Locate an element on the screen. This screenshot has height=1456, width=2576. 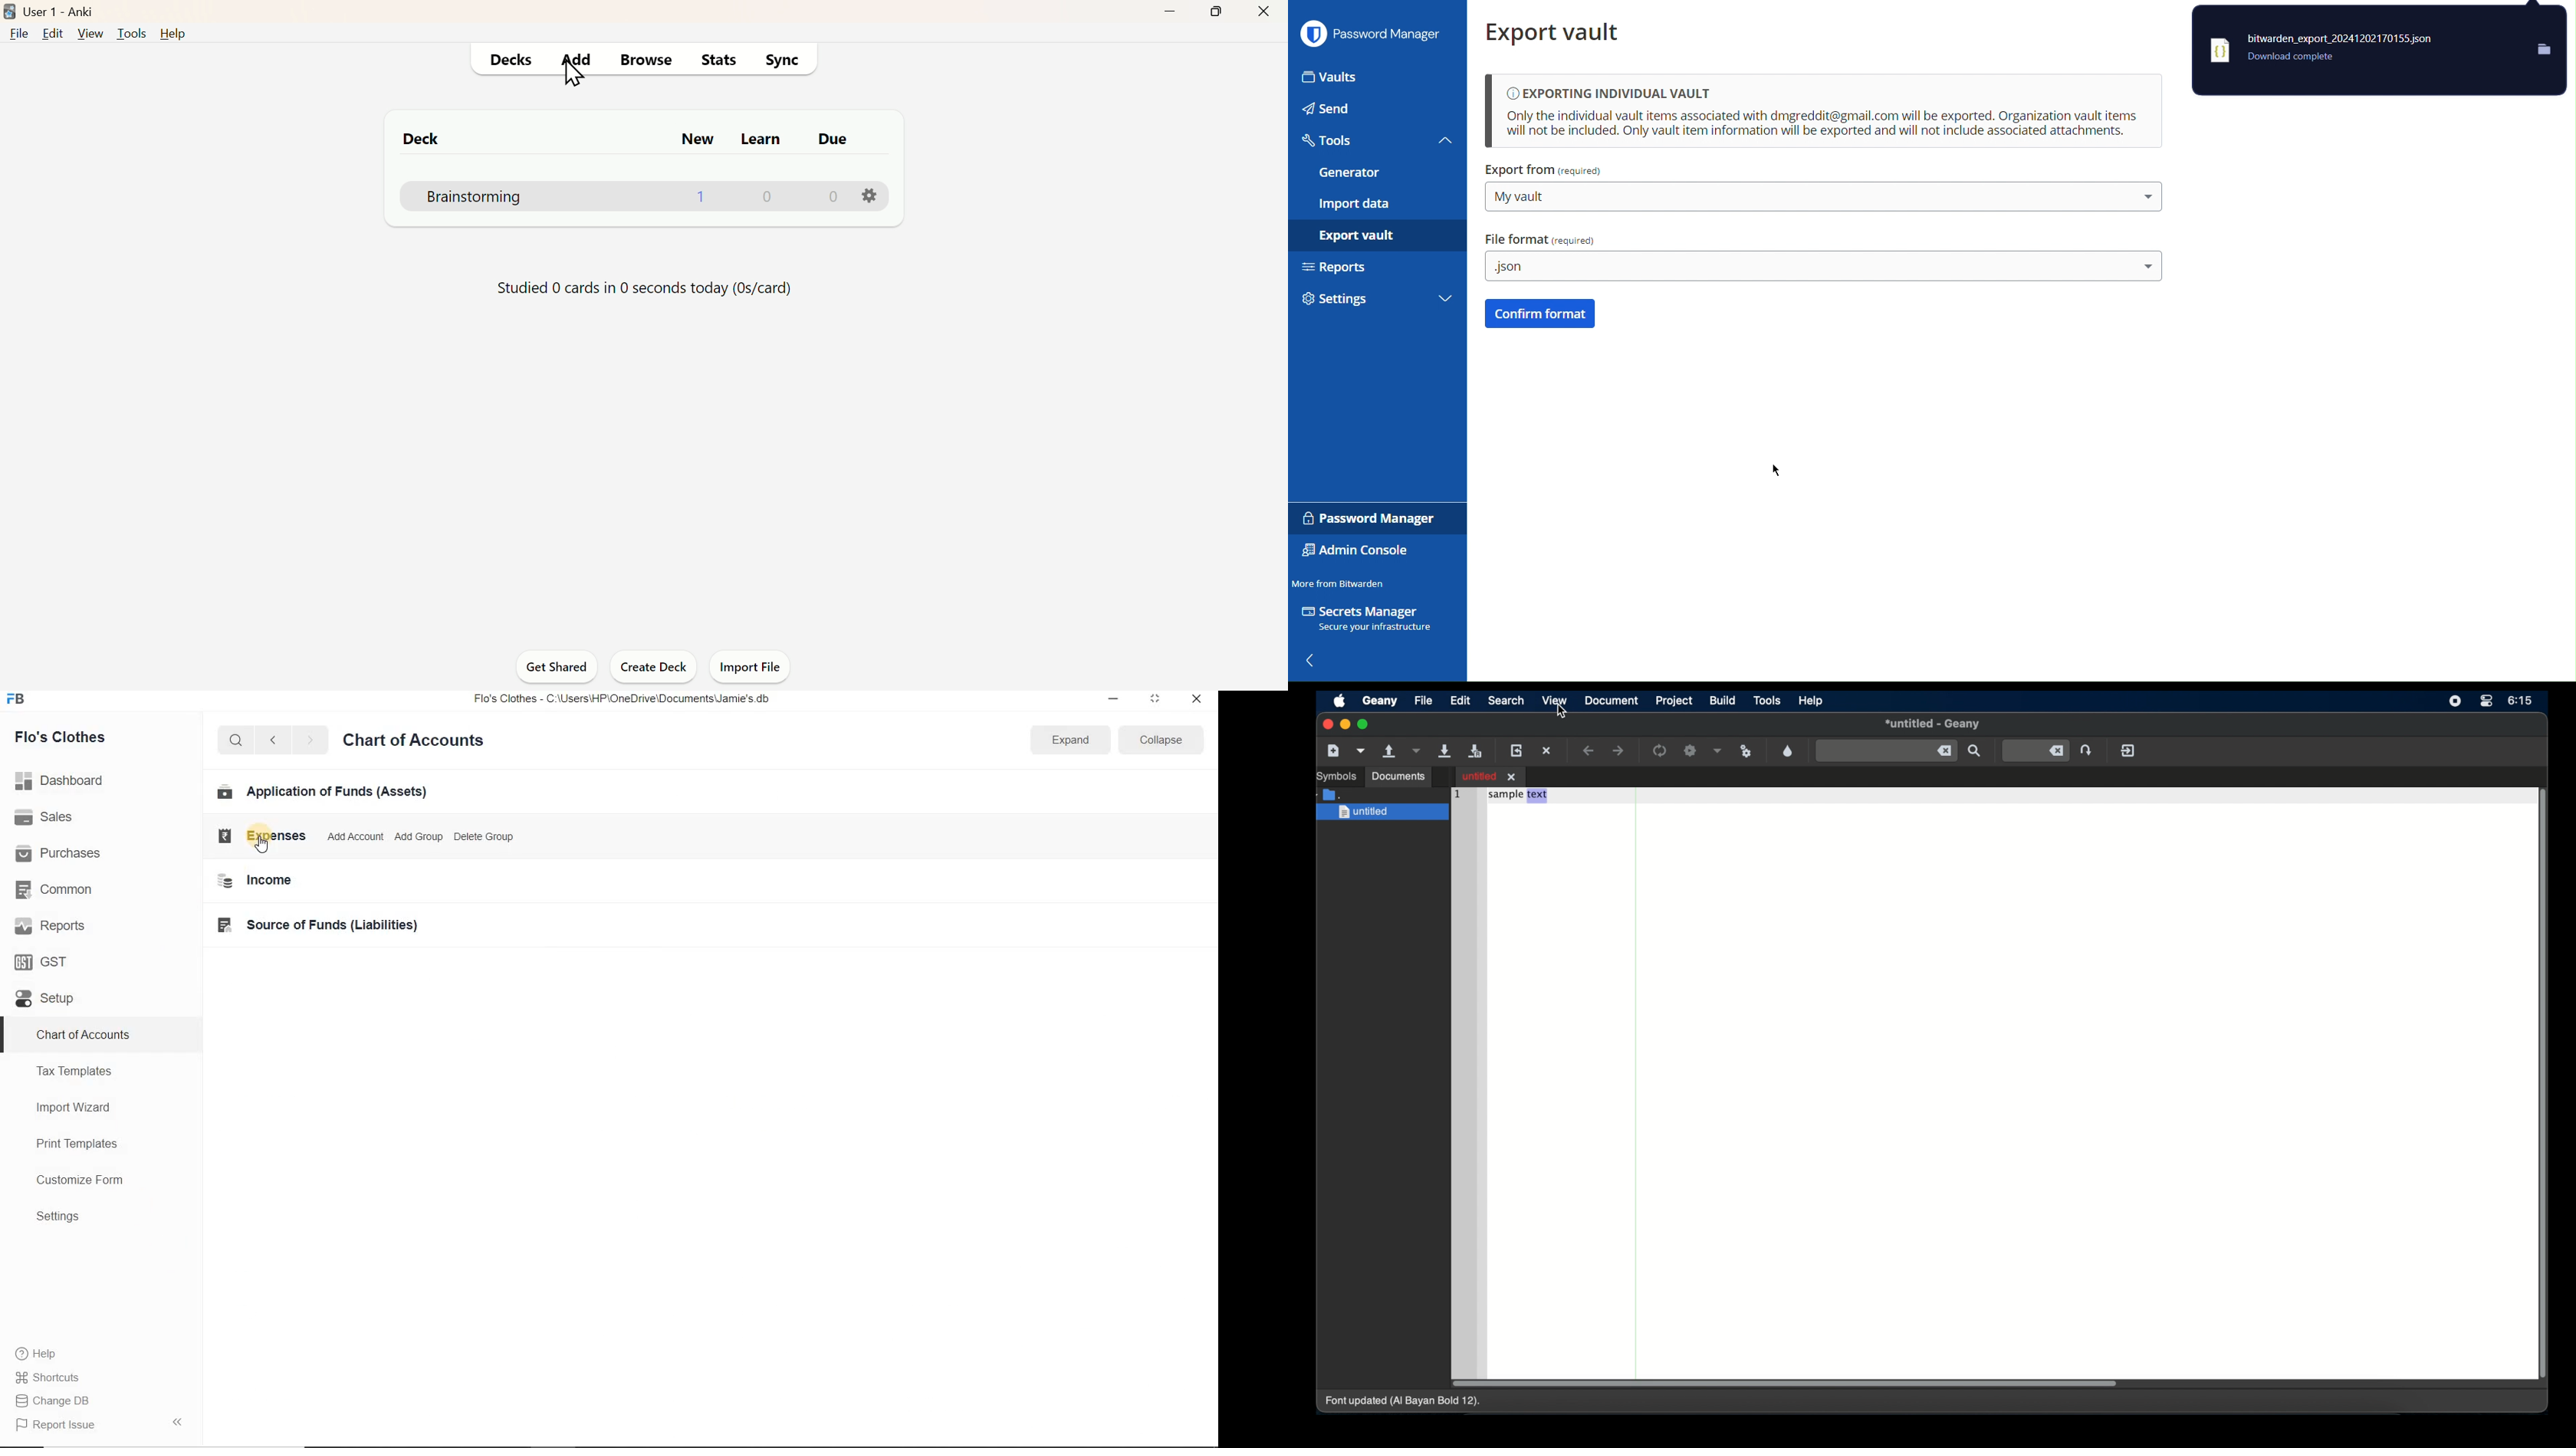
Add Group is located at coordinates (419, 837).